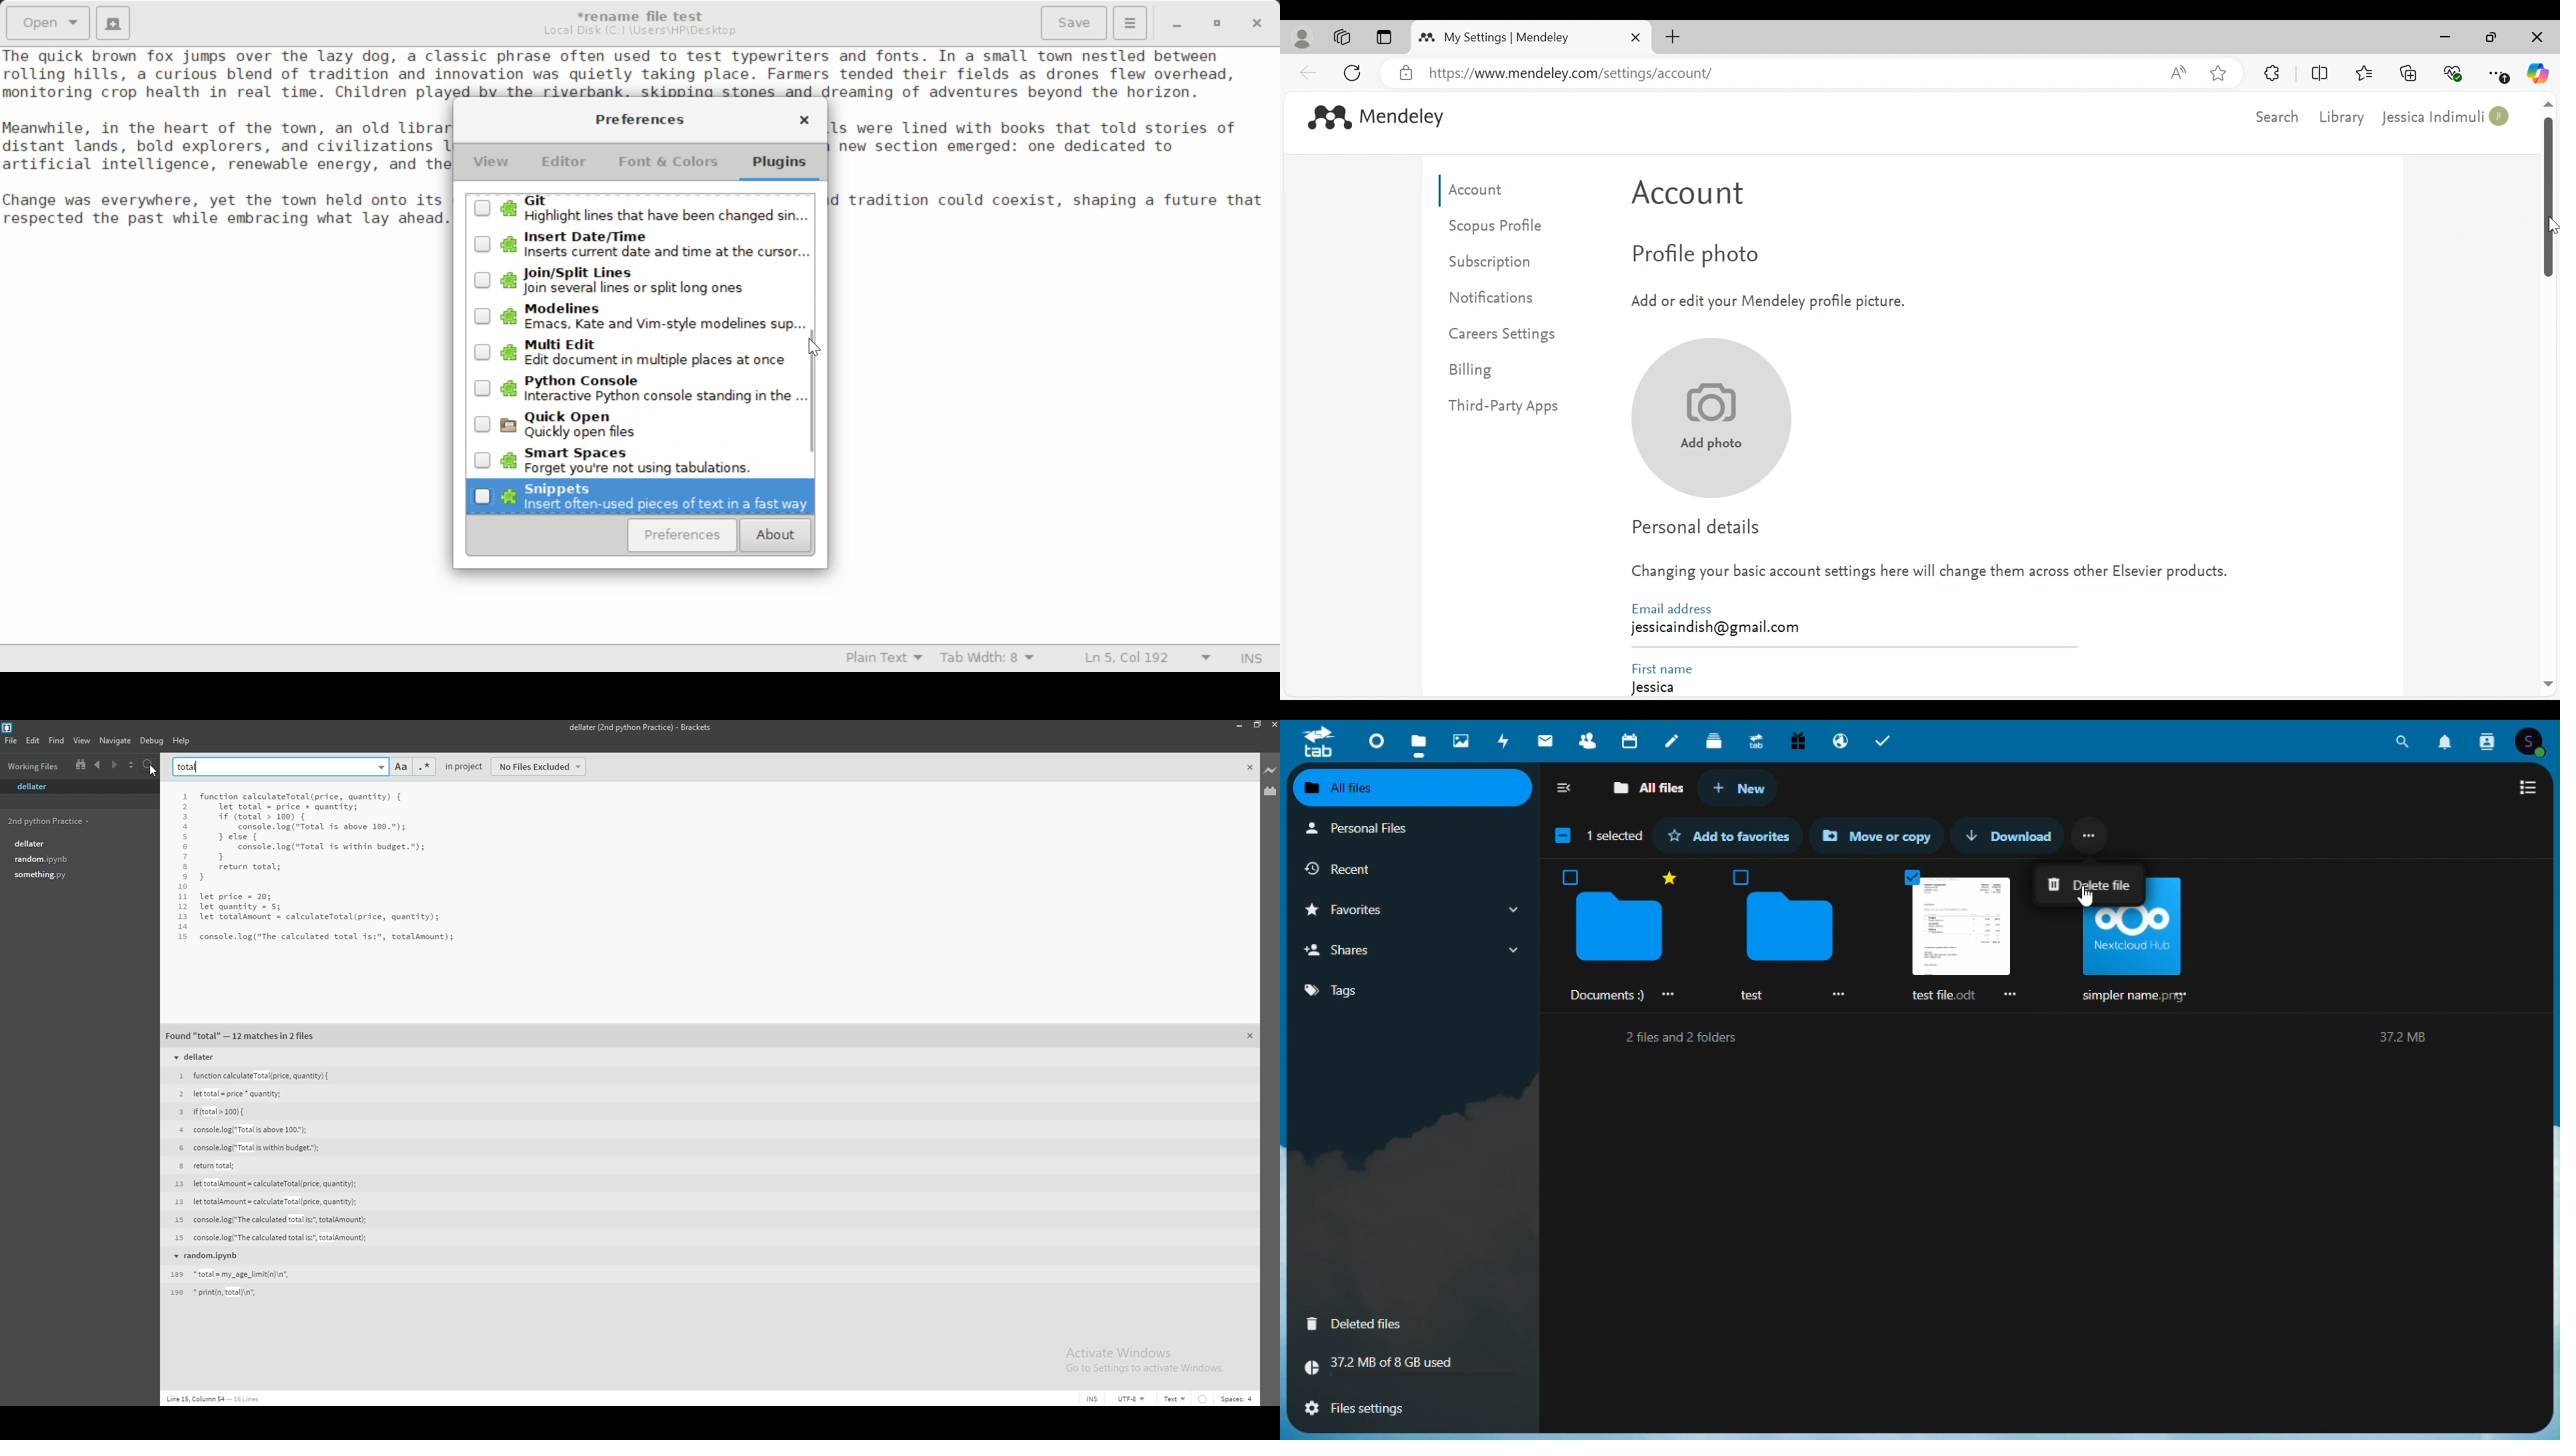 This screenshot has width=2576, height=1456. I want to click on Read aloud this page, so click(2178, 72).